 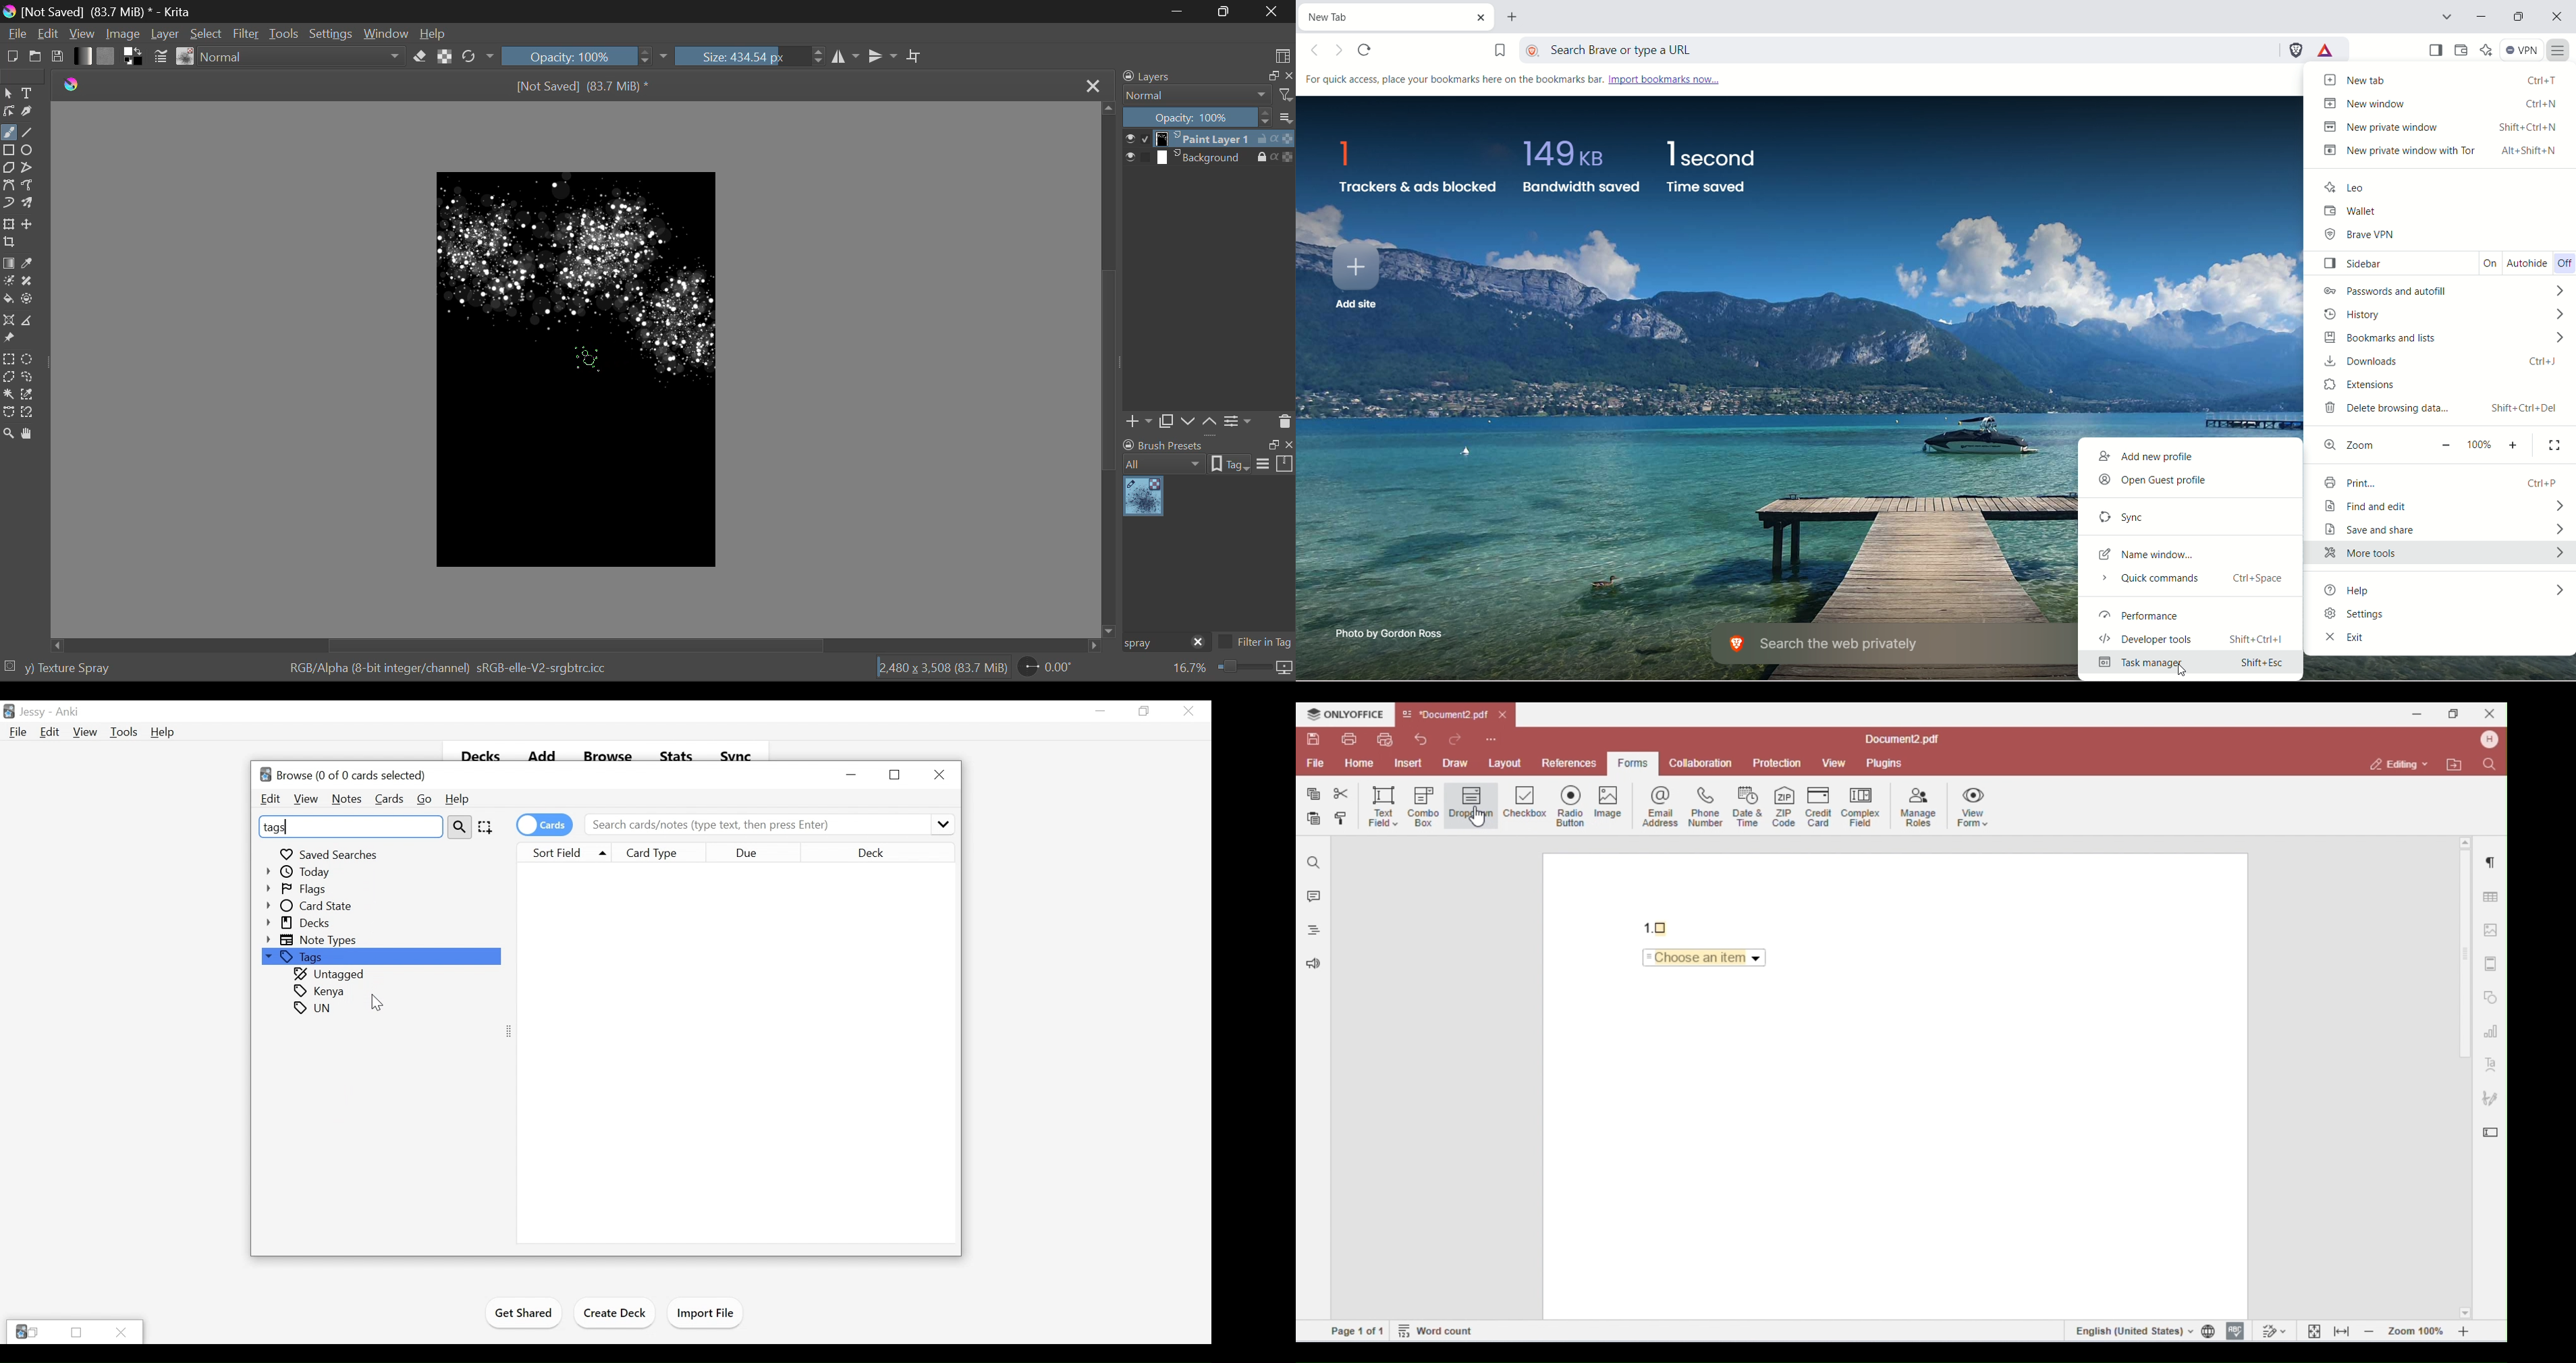 What do you see at coordinates (616, 1313) in the screenshot?
I see `Create Deck` at bounding box center [616, 1313].